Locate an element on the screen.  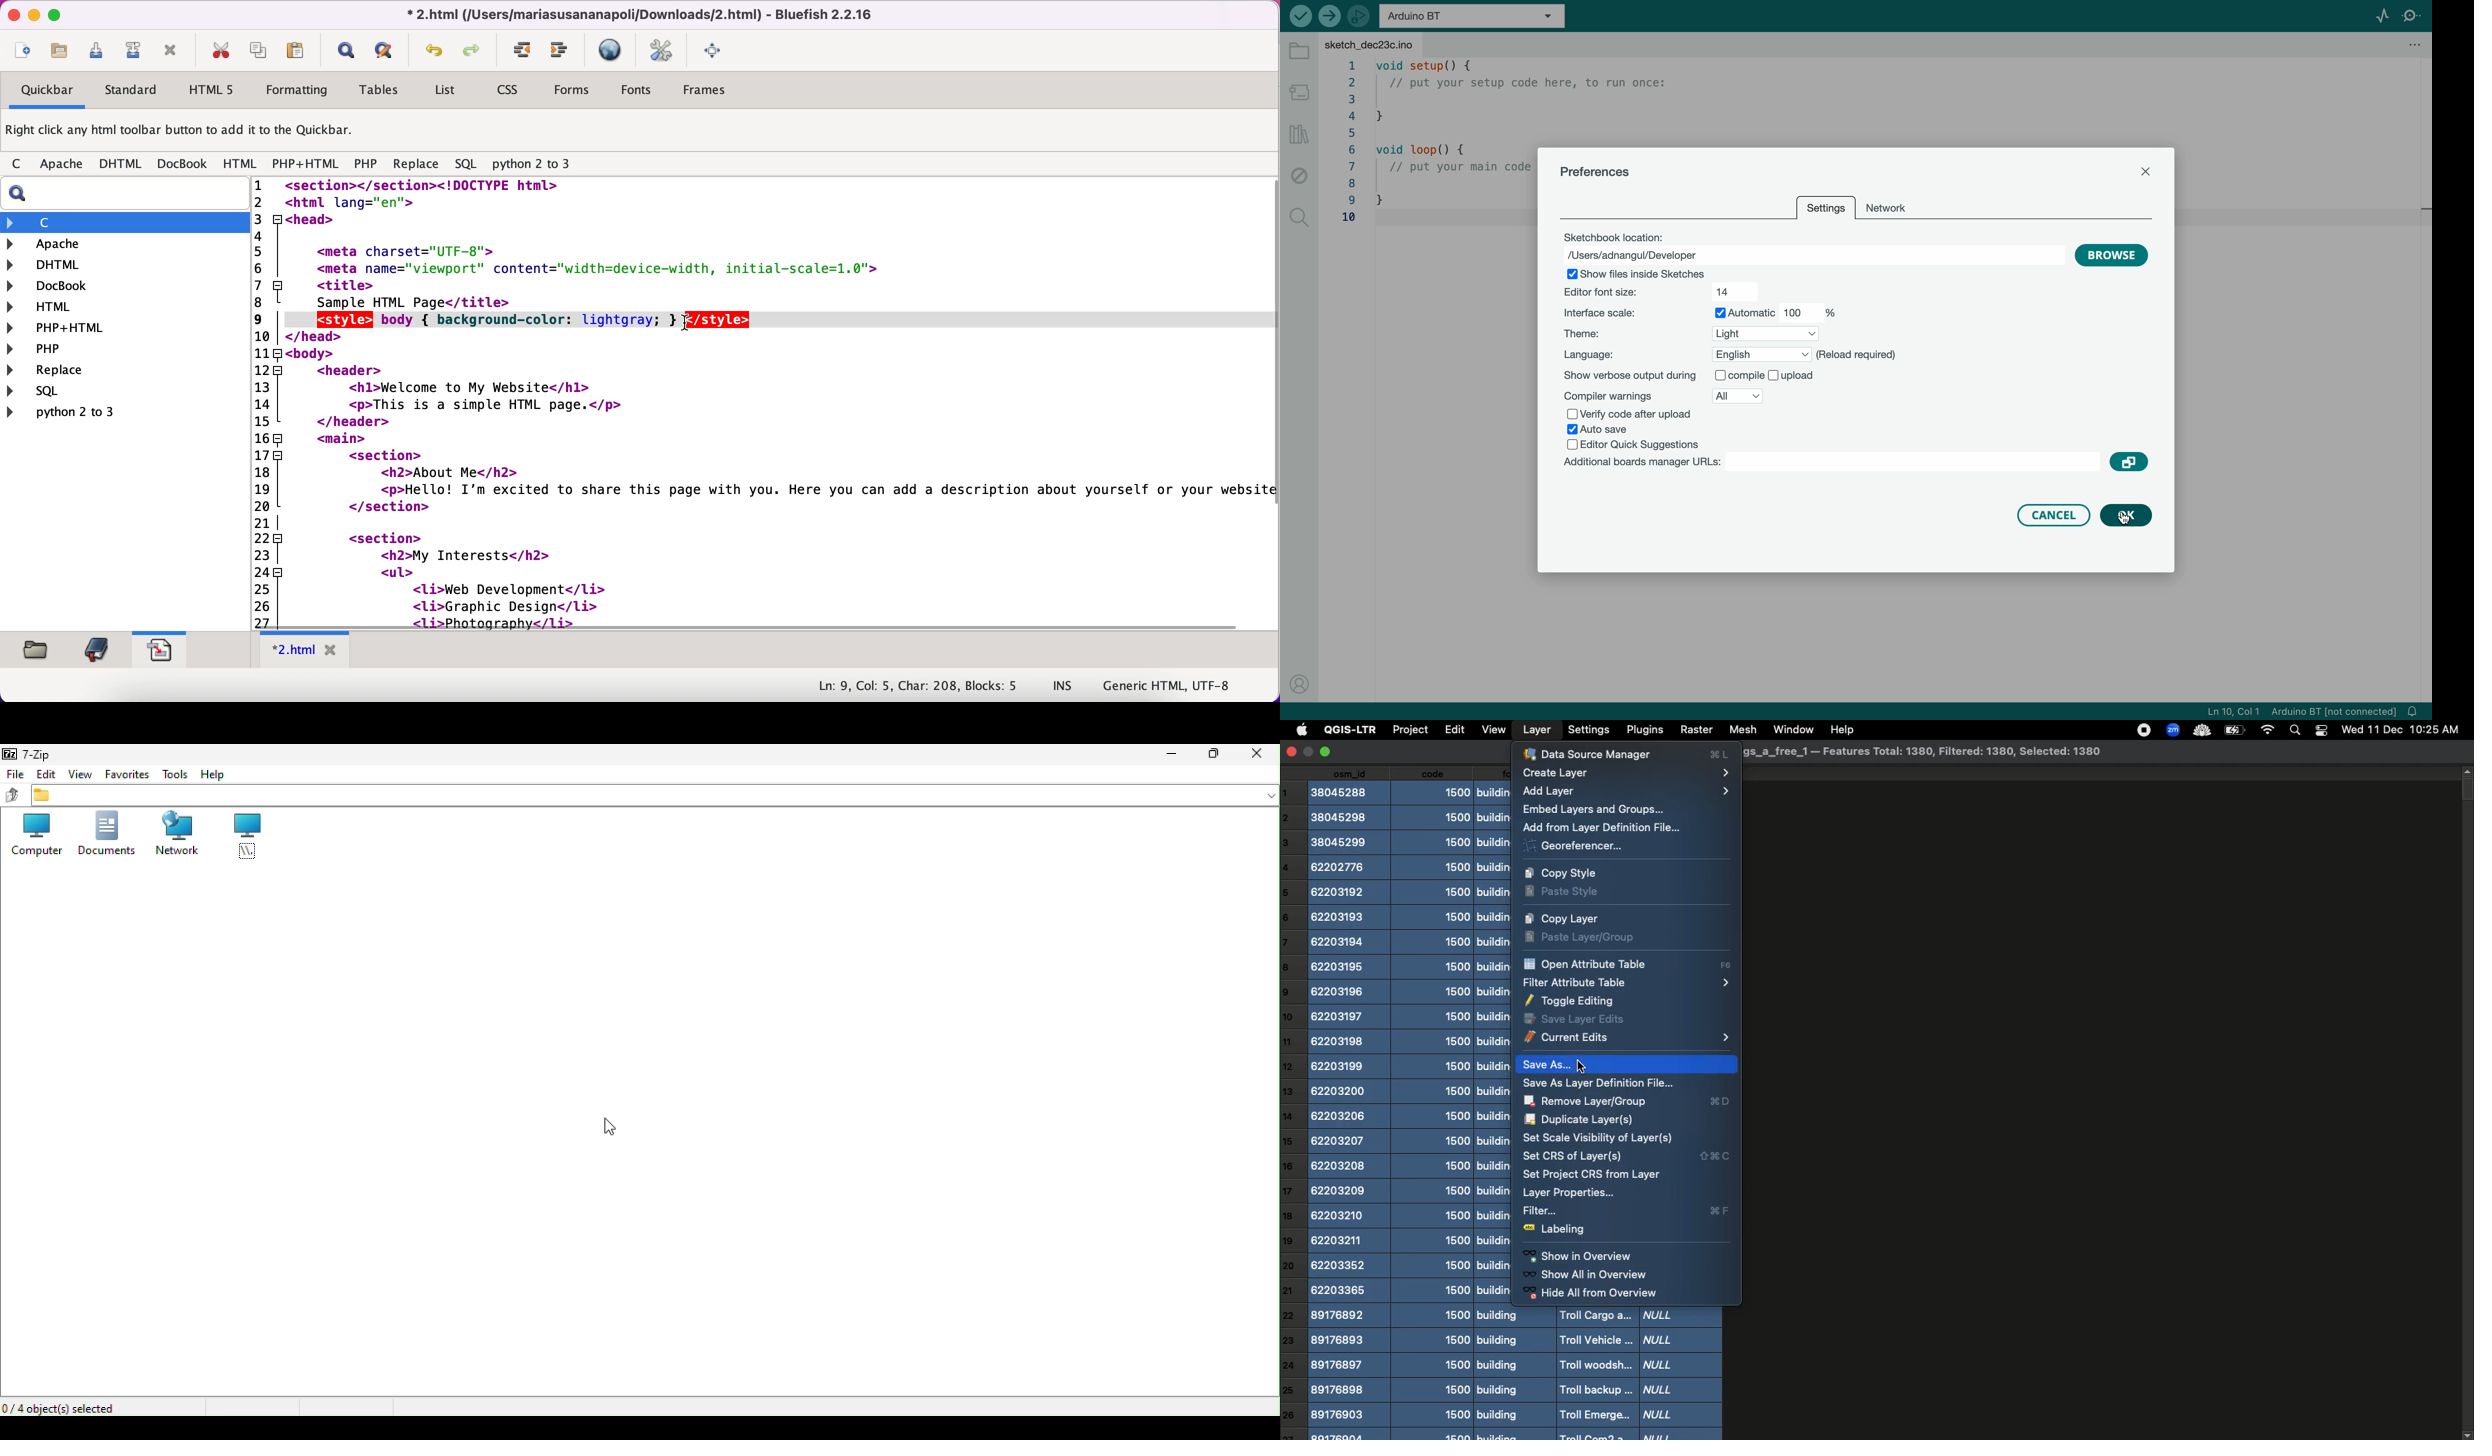
Computers is located at coordinates (33, 836).